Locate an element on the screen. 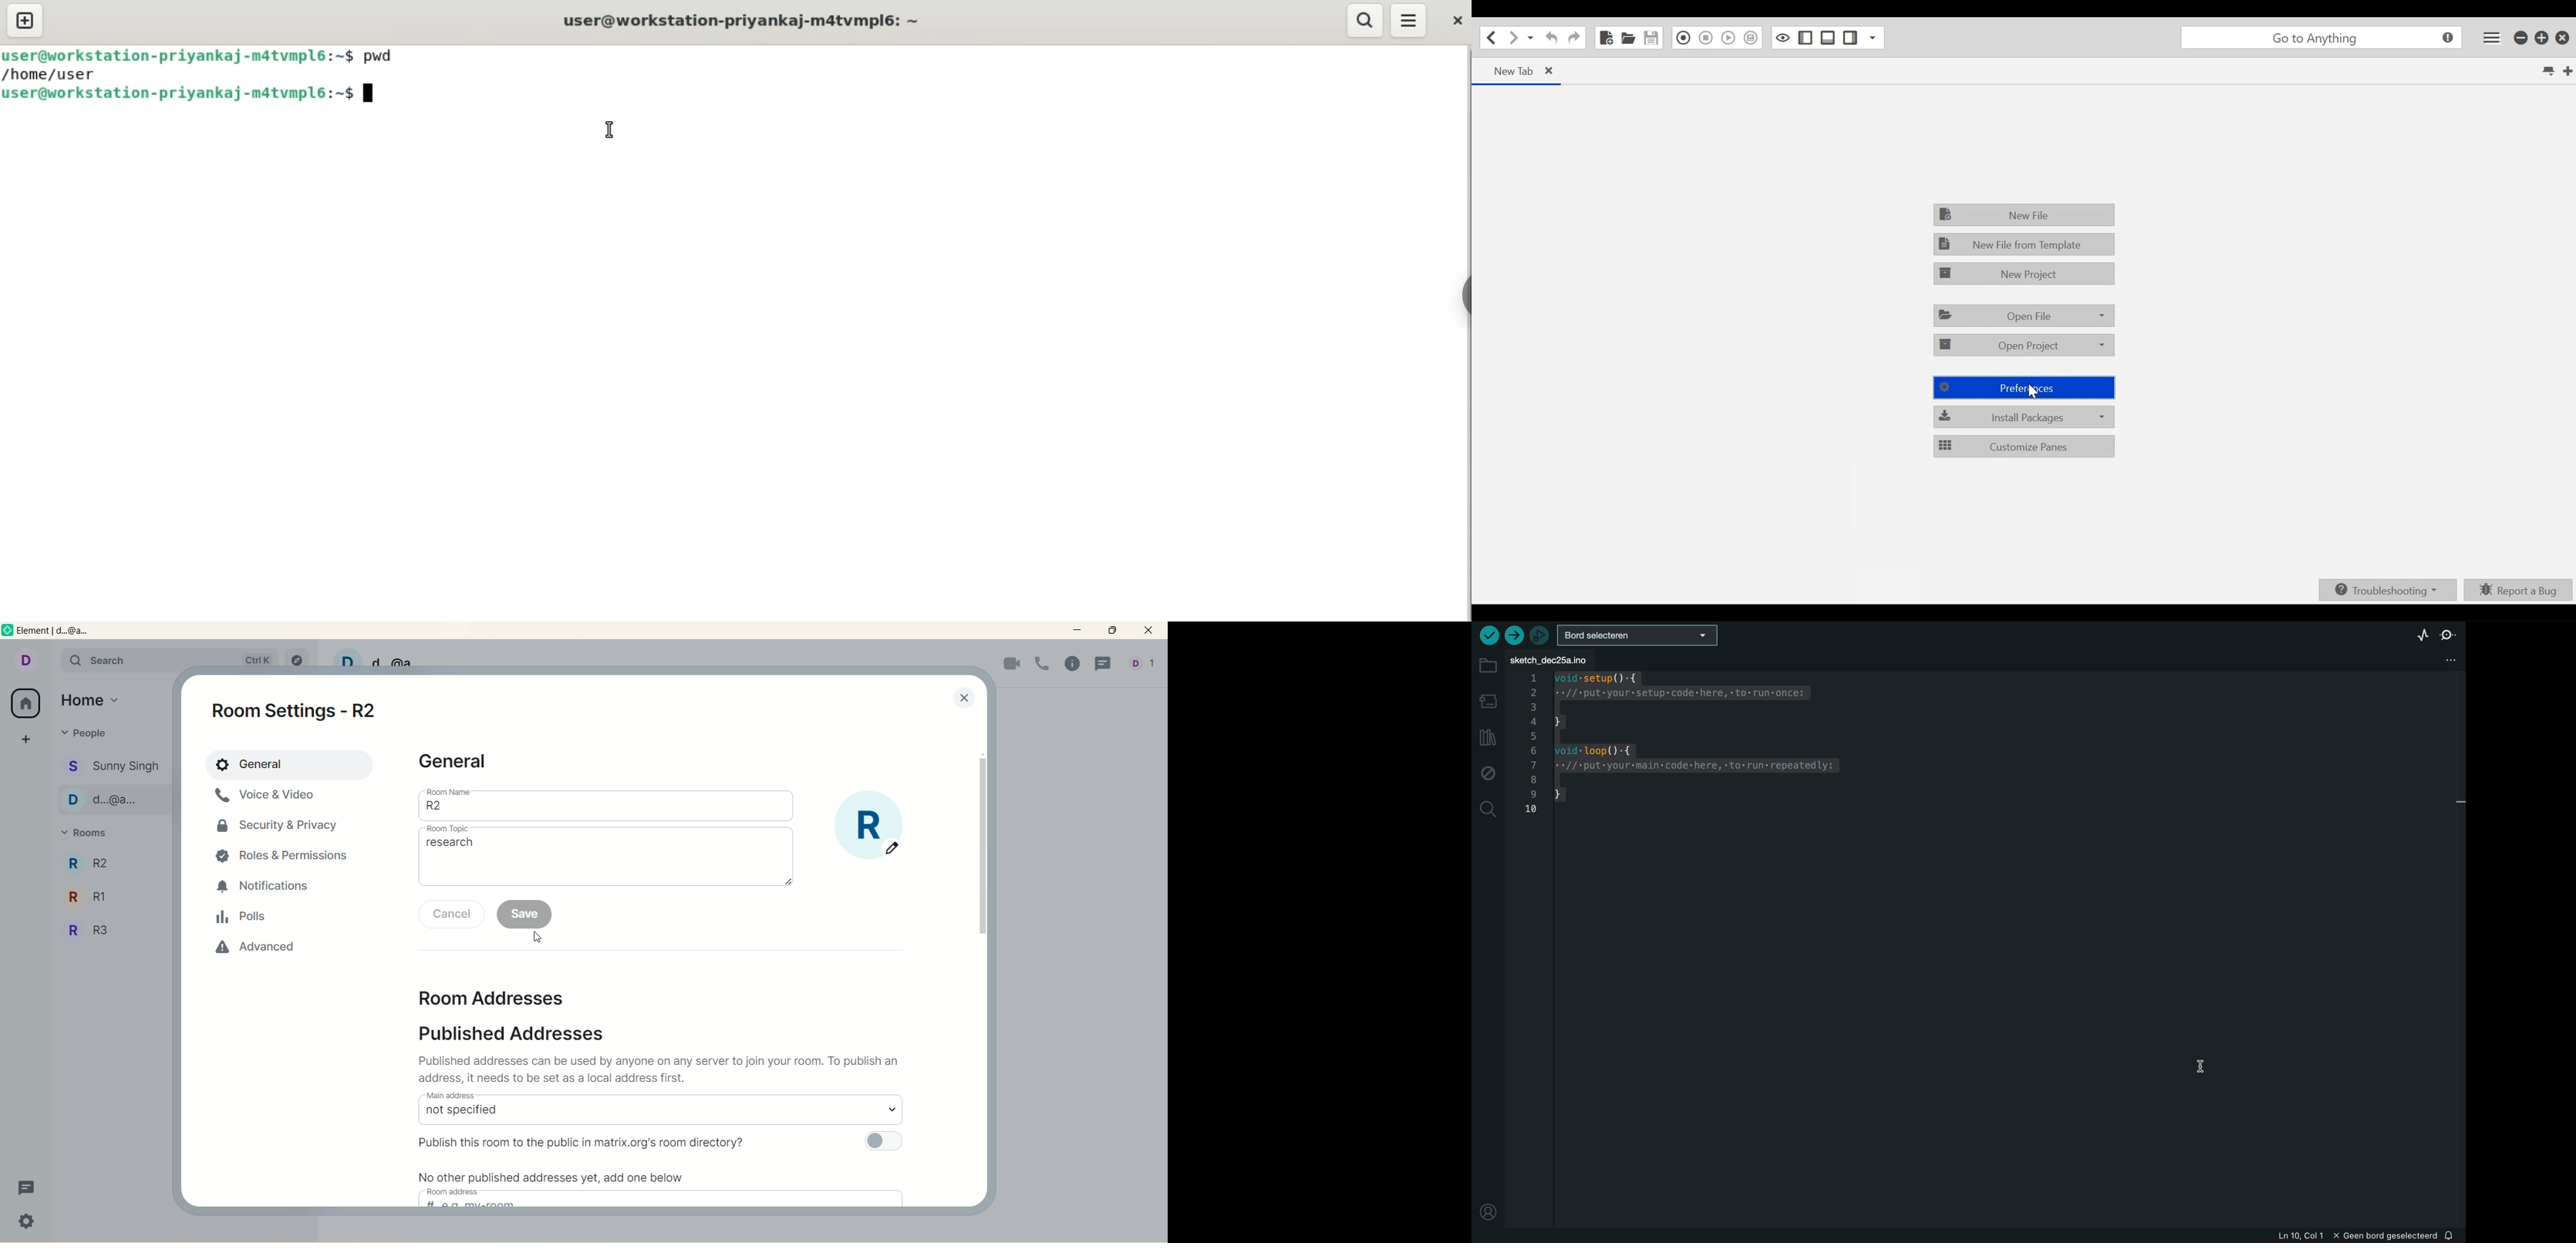 The width and height of the screenshot is (2576, 1260). published address is located at coordinates (522, 1033).